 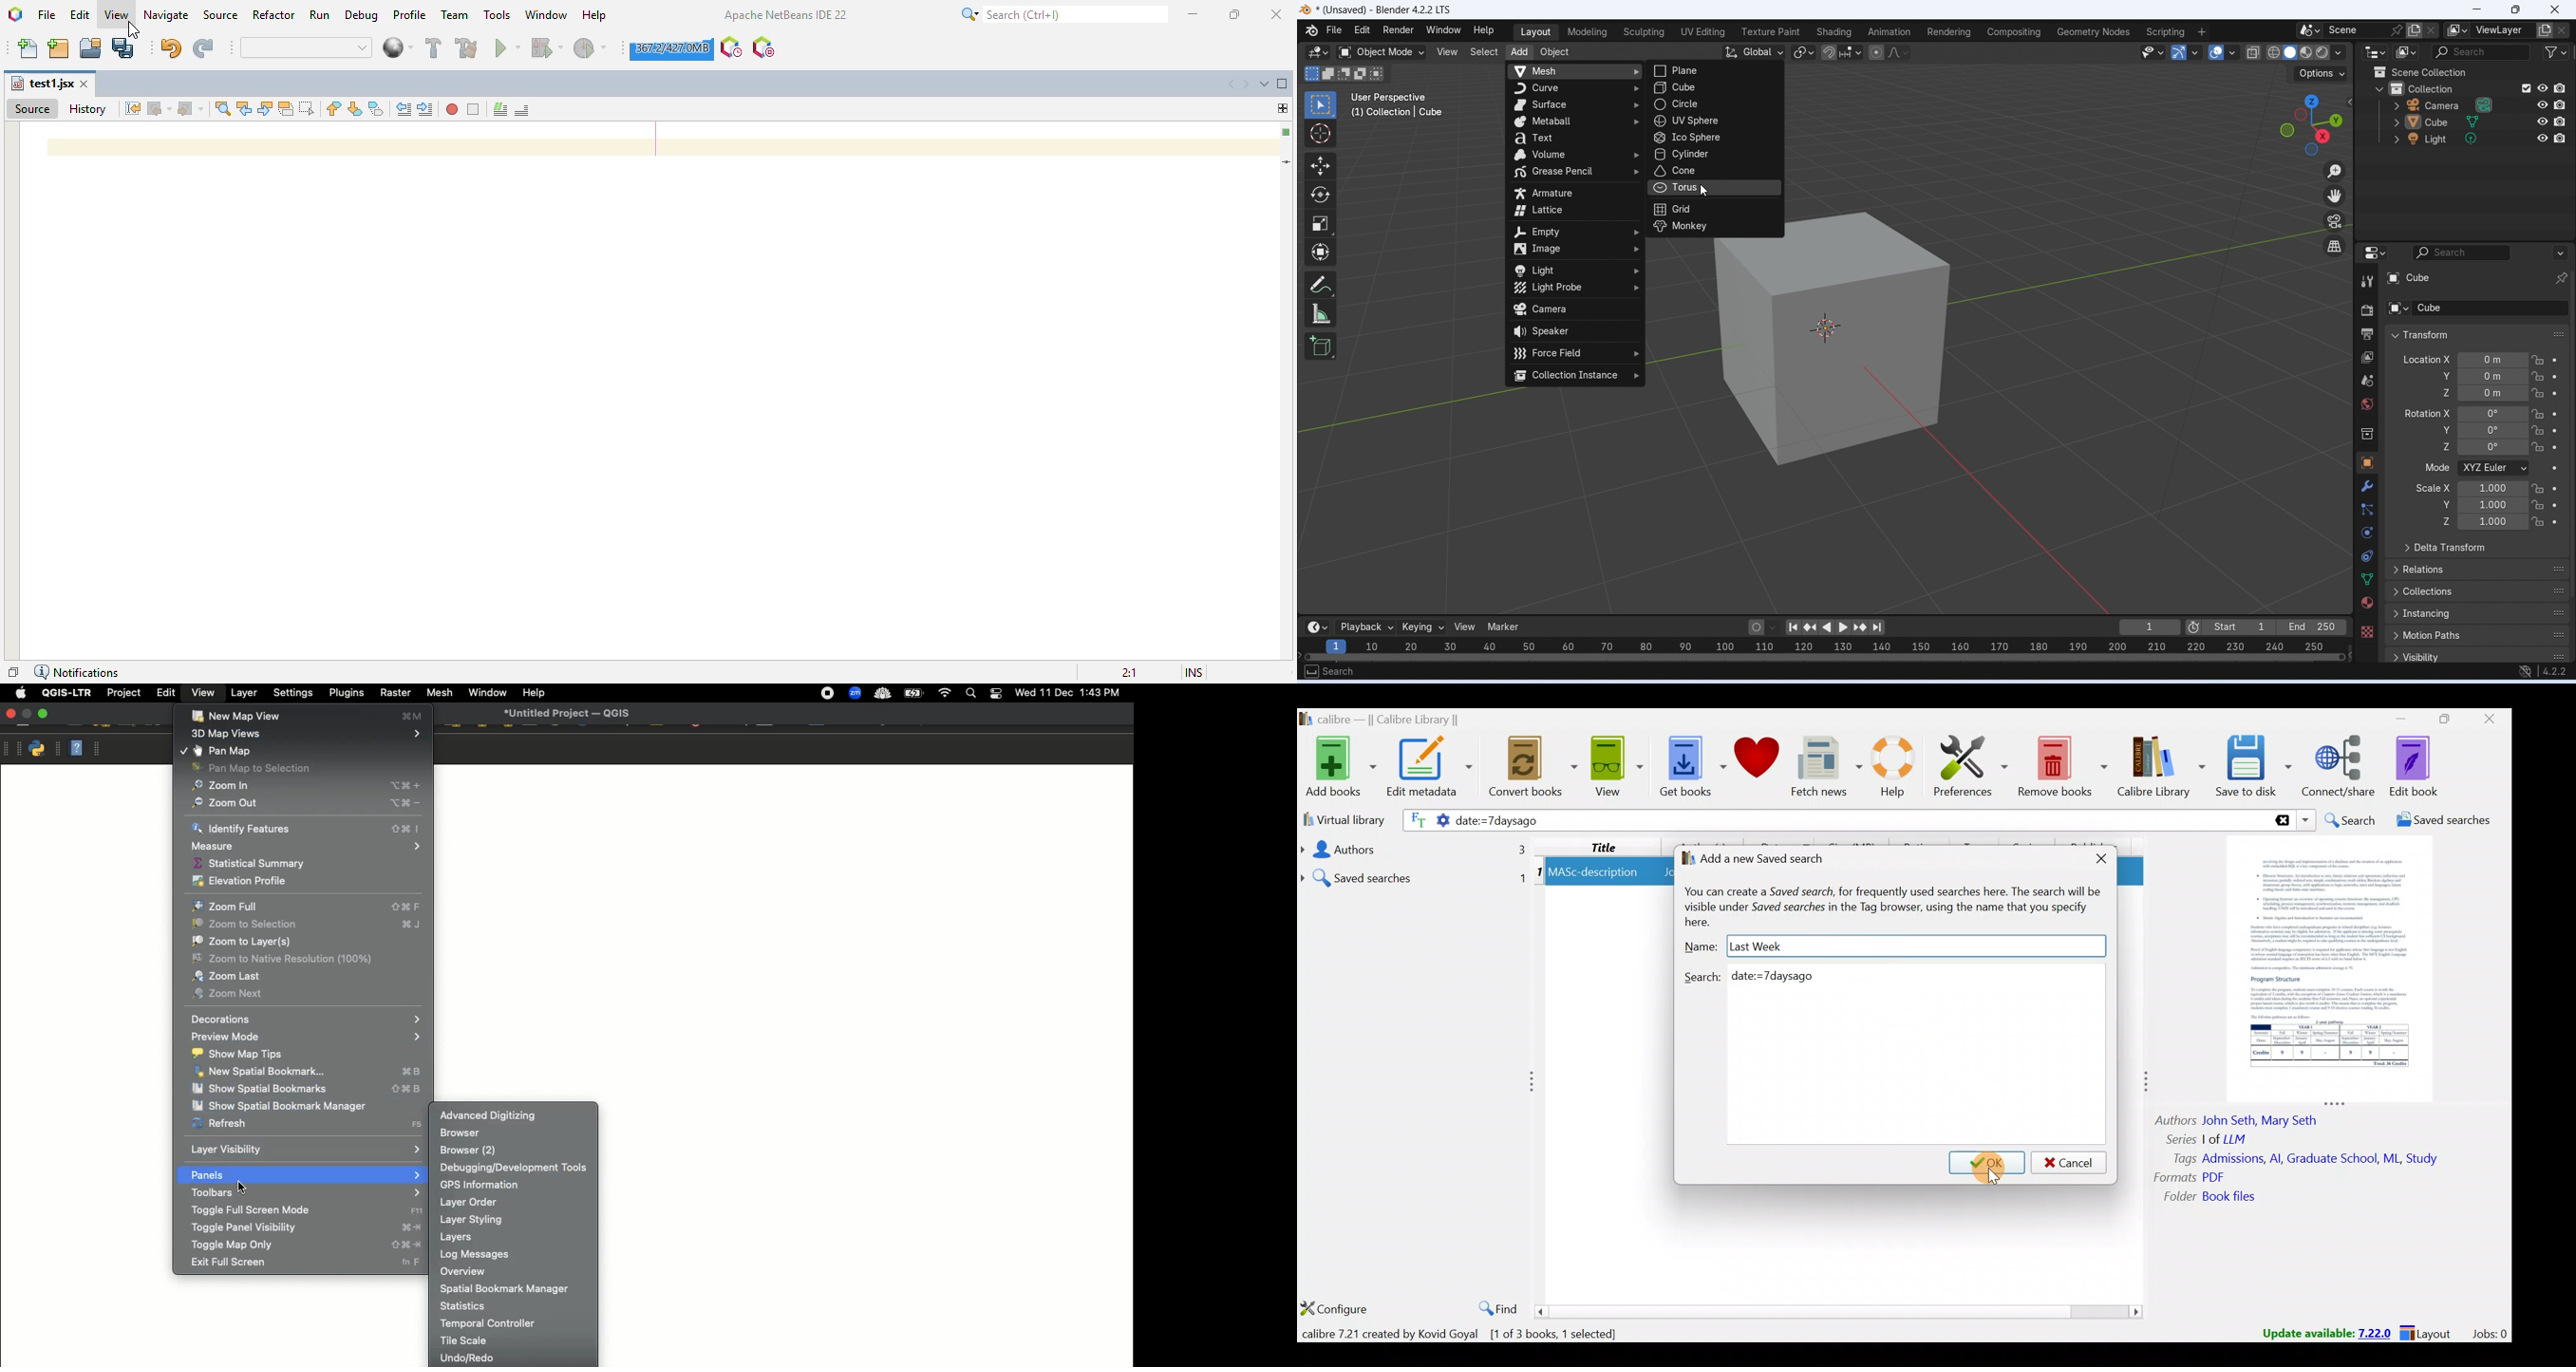 What do you see at coordinates (305, 1106) in the screenshot?
I see `Show spatial bookmark manager ` at bounding box center [305, 1106].